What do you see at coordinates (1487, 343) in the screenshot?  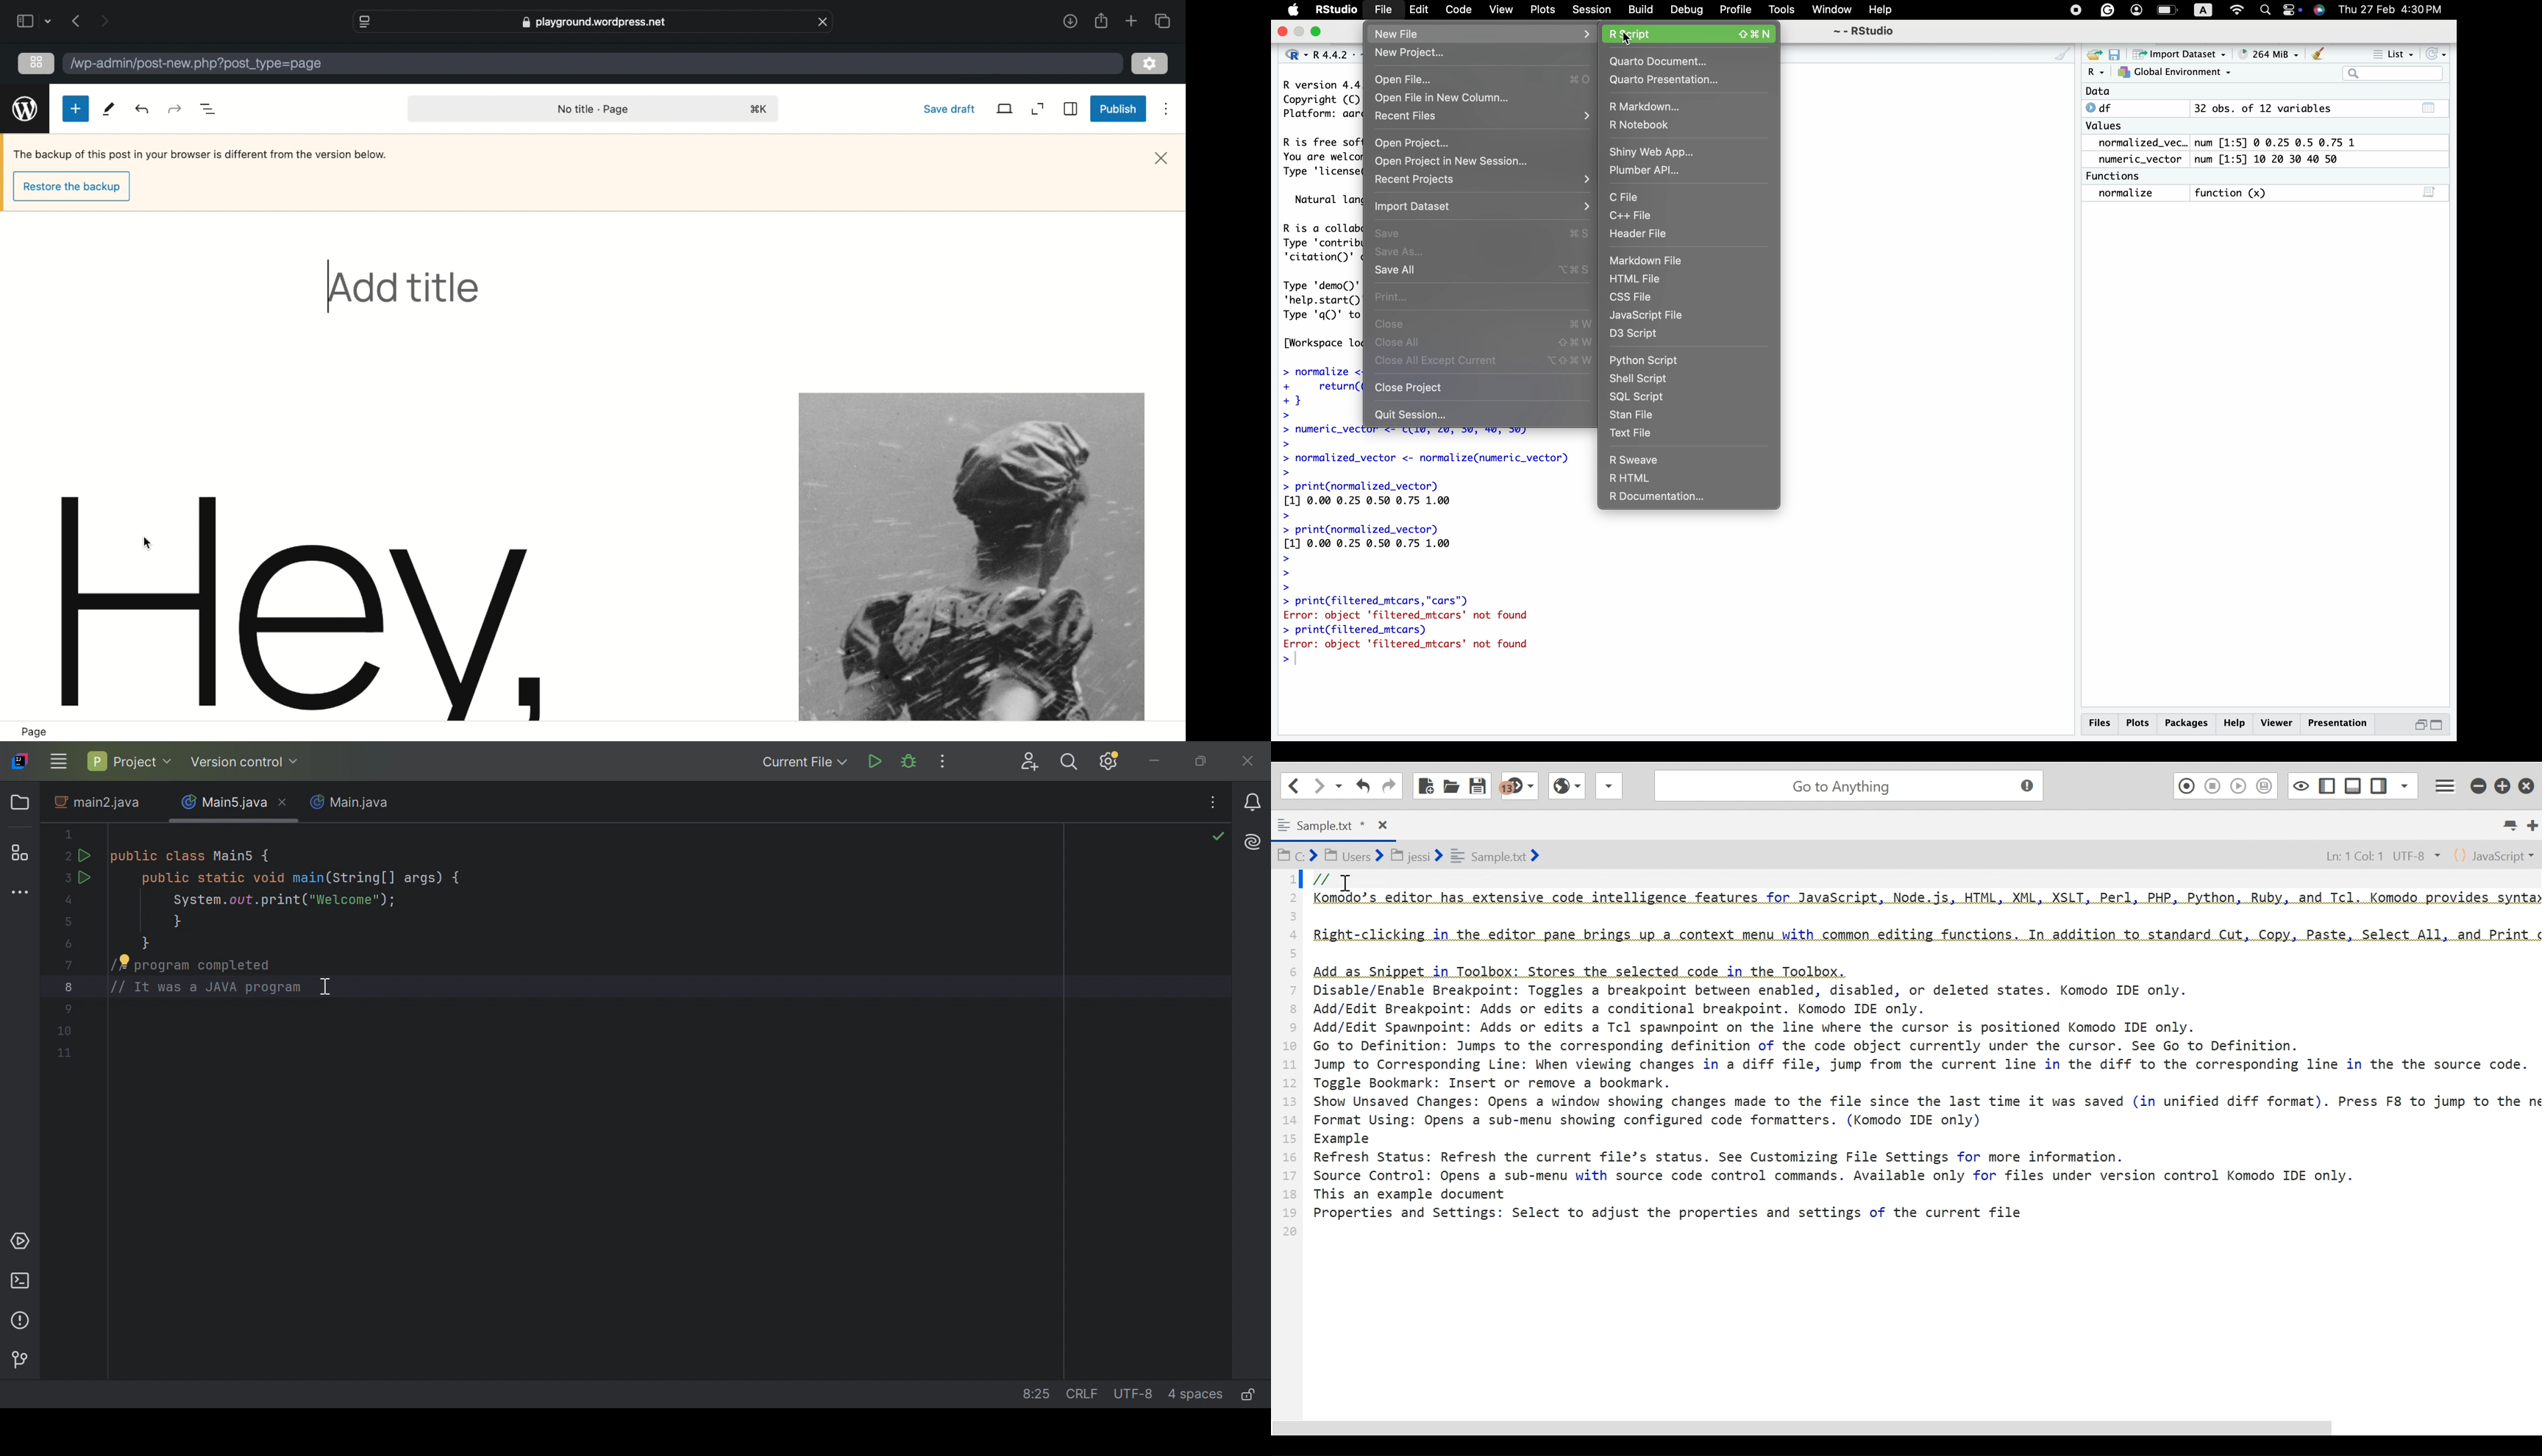 I see `close all` at bounding box center [1487, 343].